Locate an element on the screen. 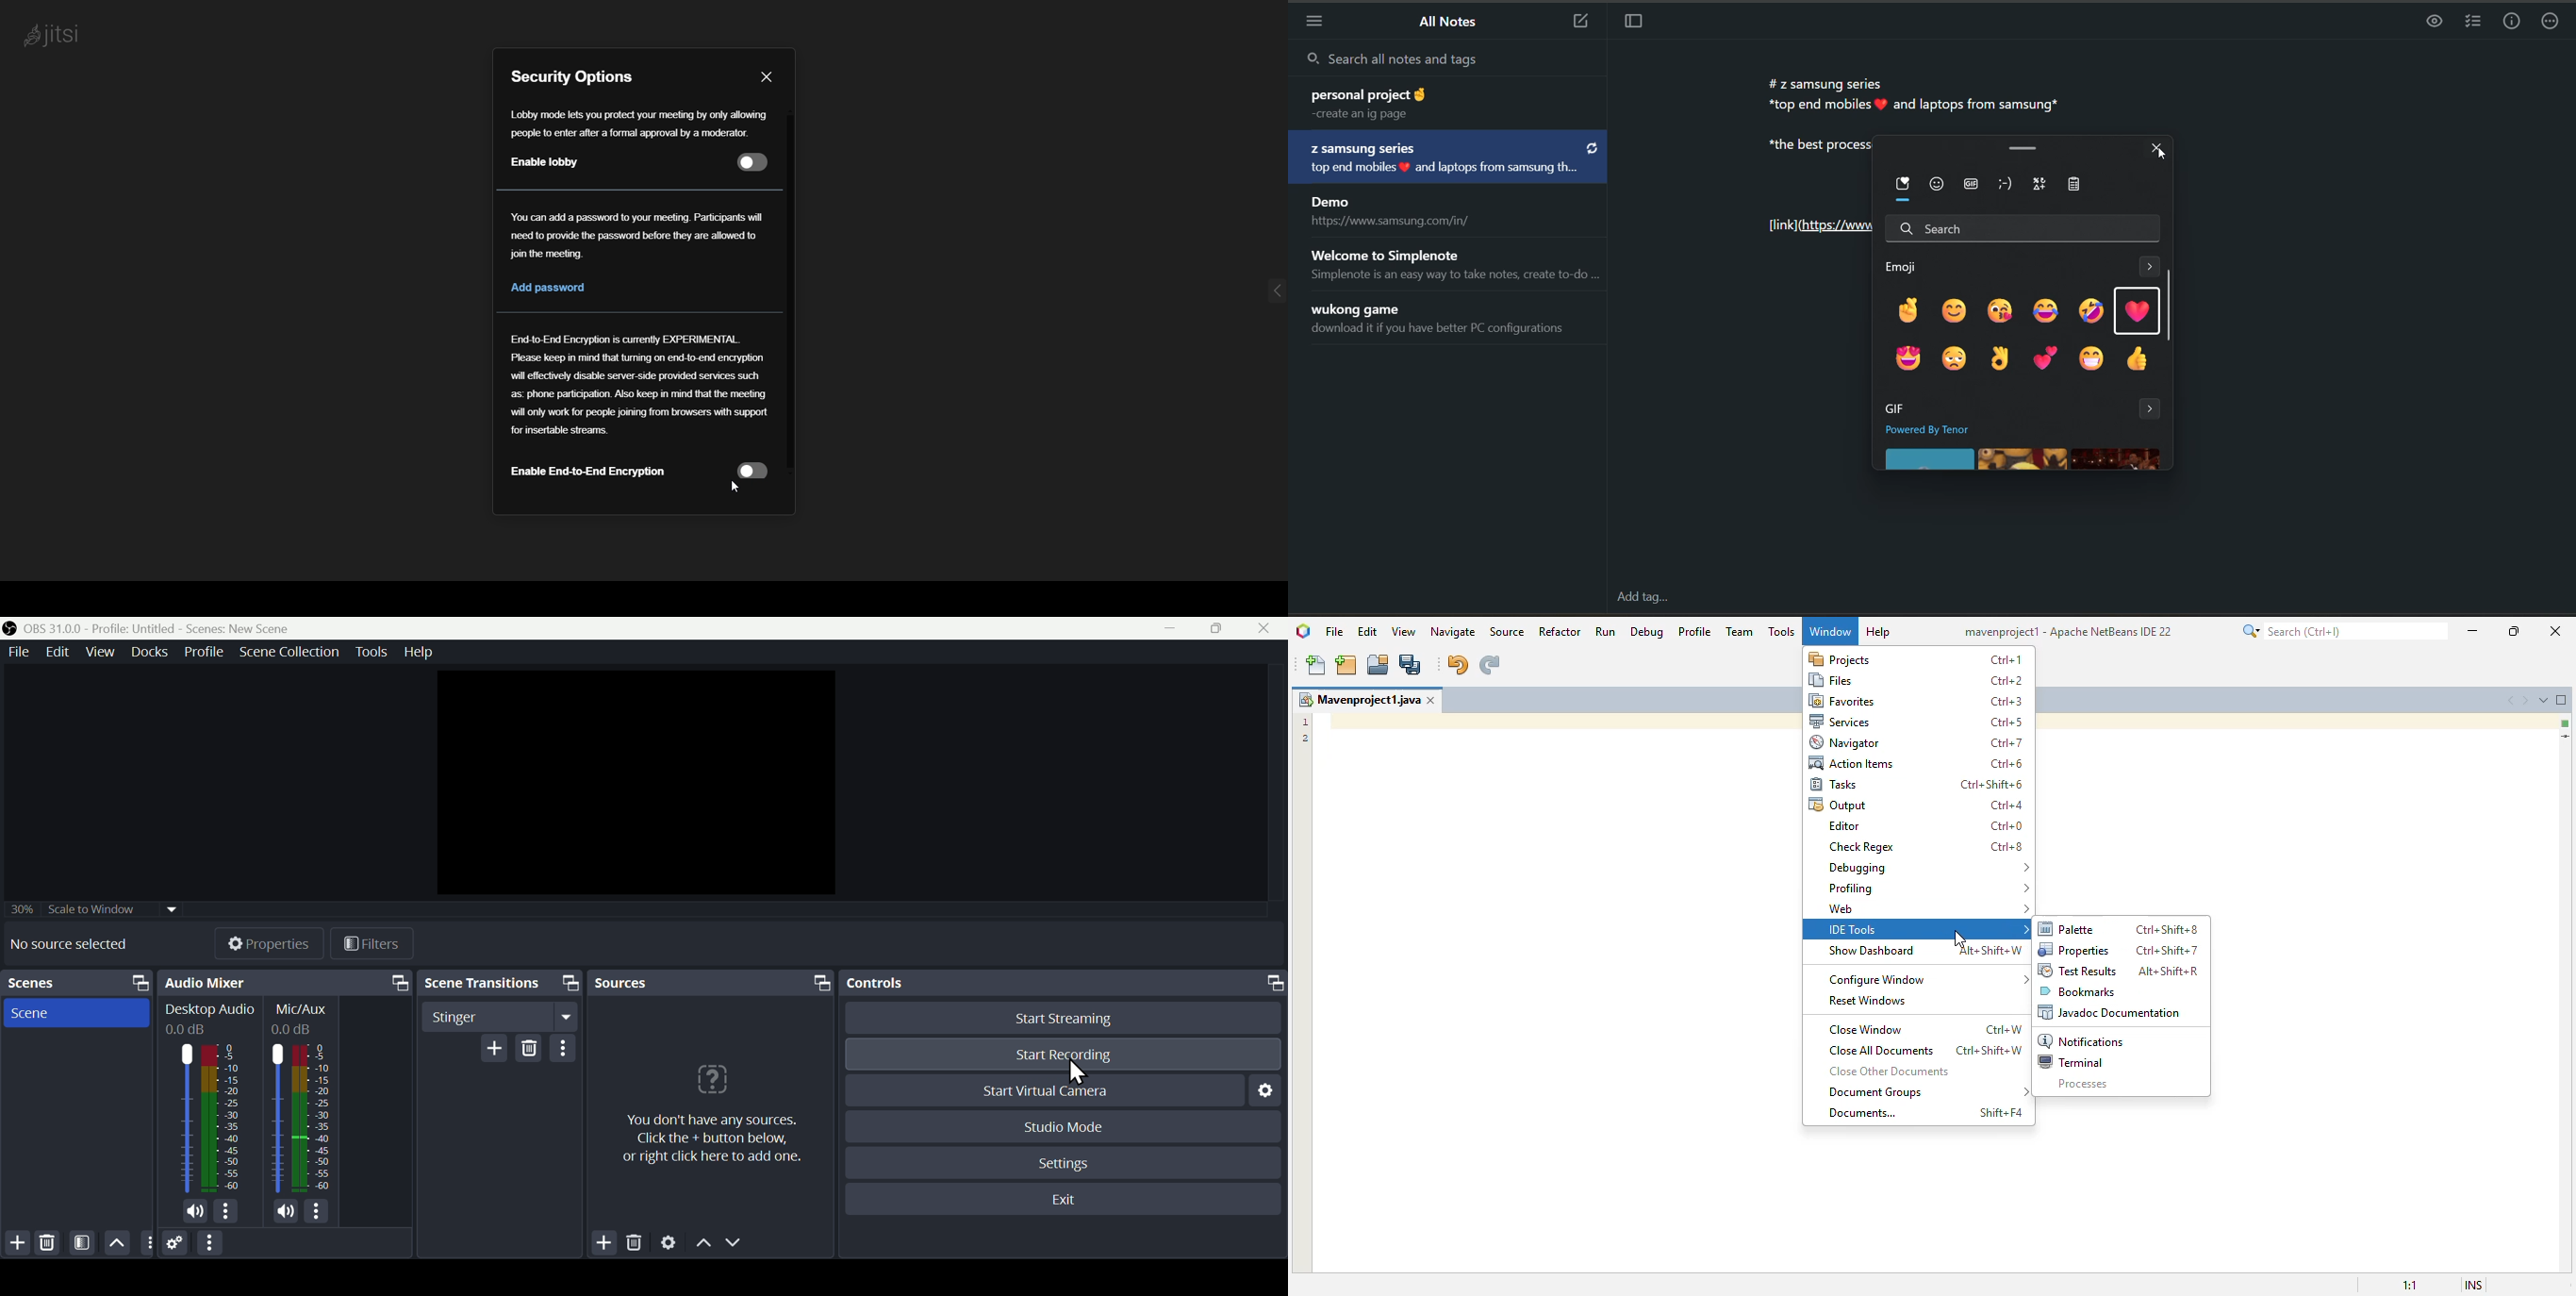 The height and width of the screenshot is (1316, 2576). Properties is located at coordinates (268, 942).